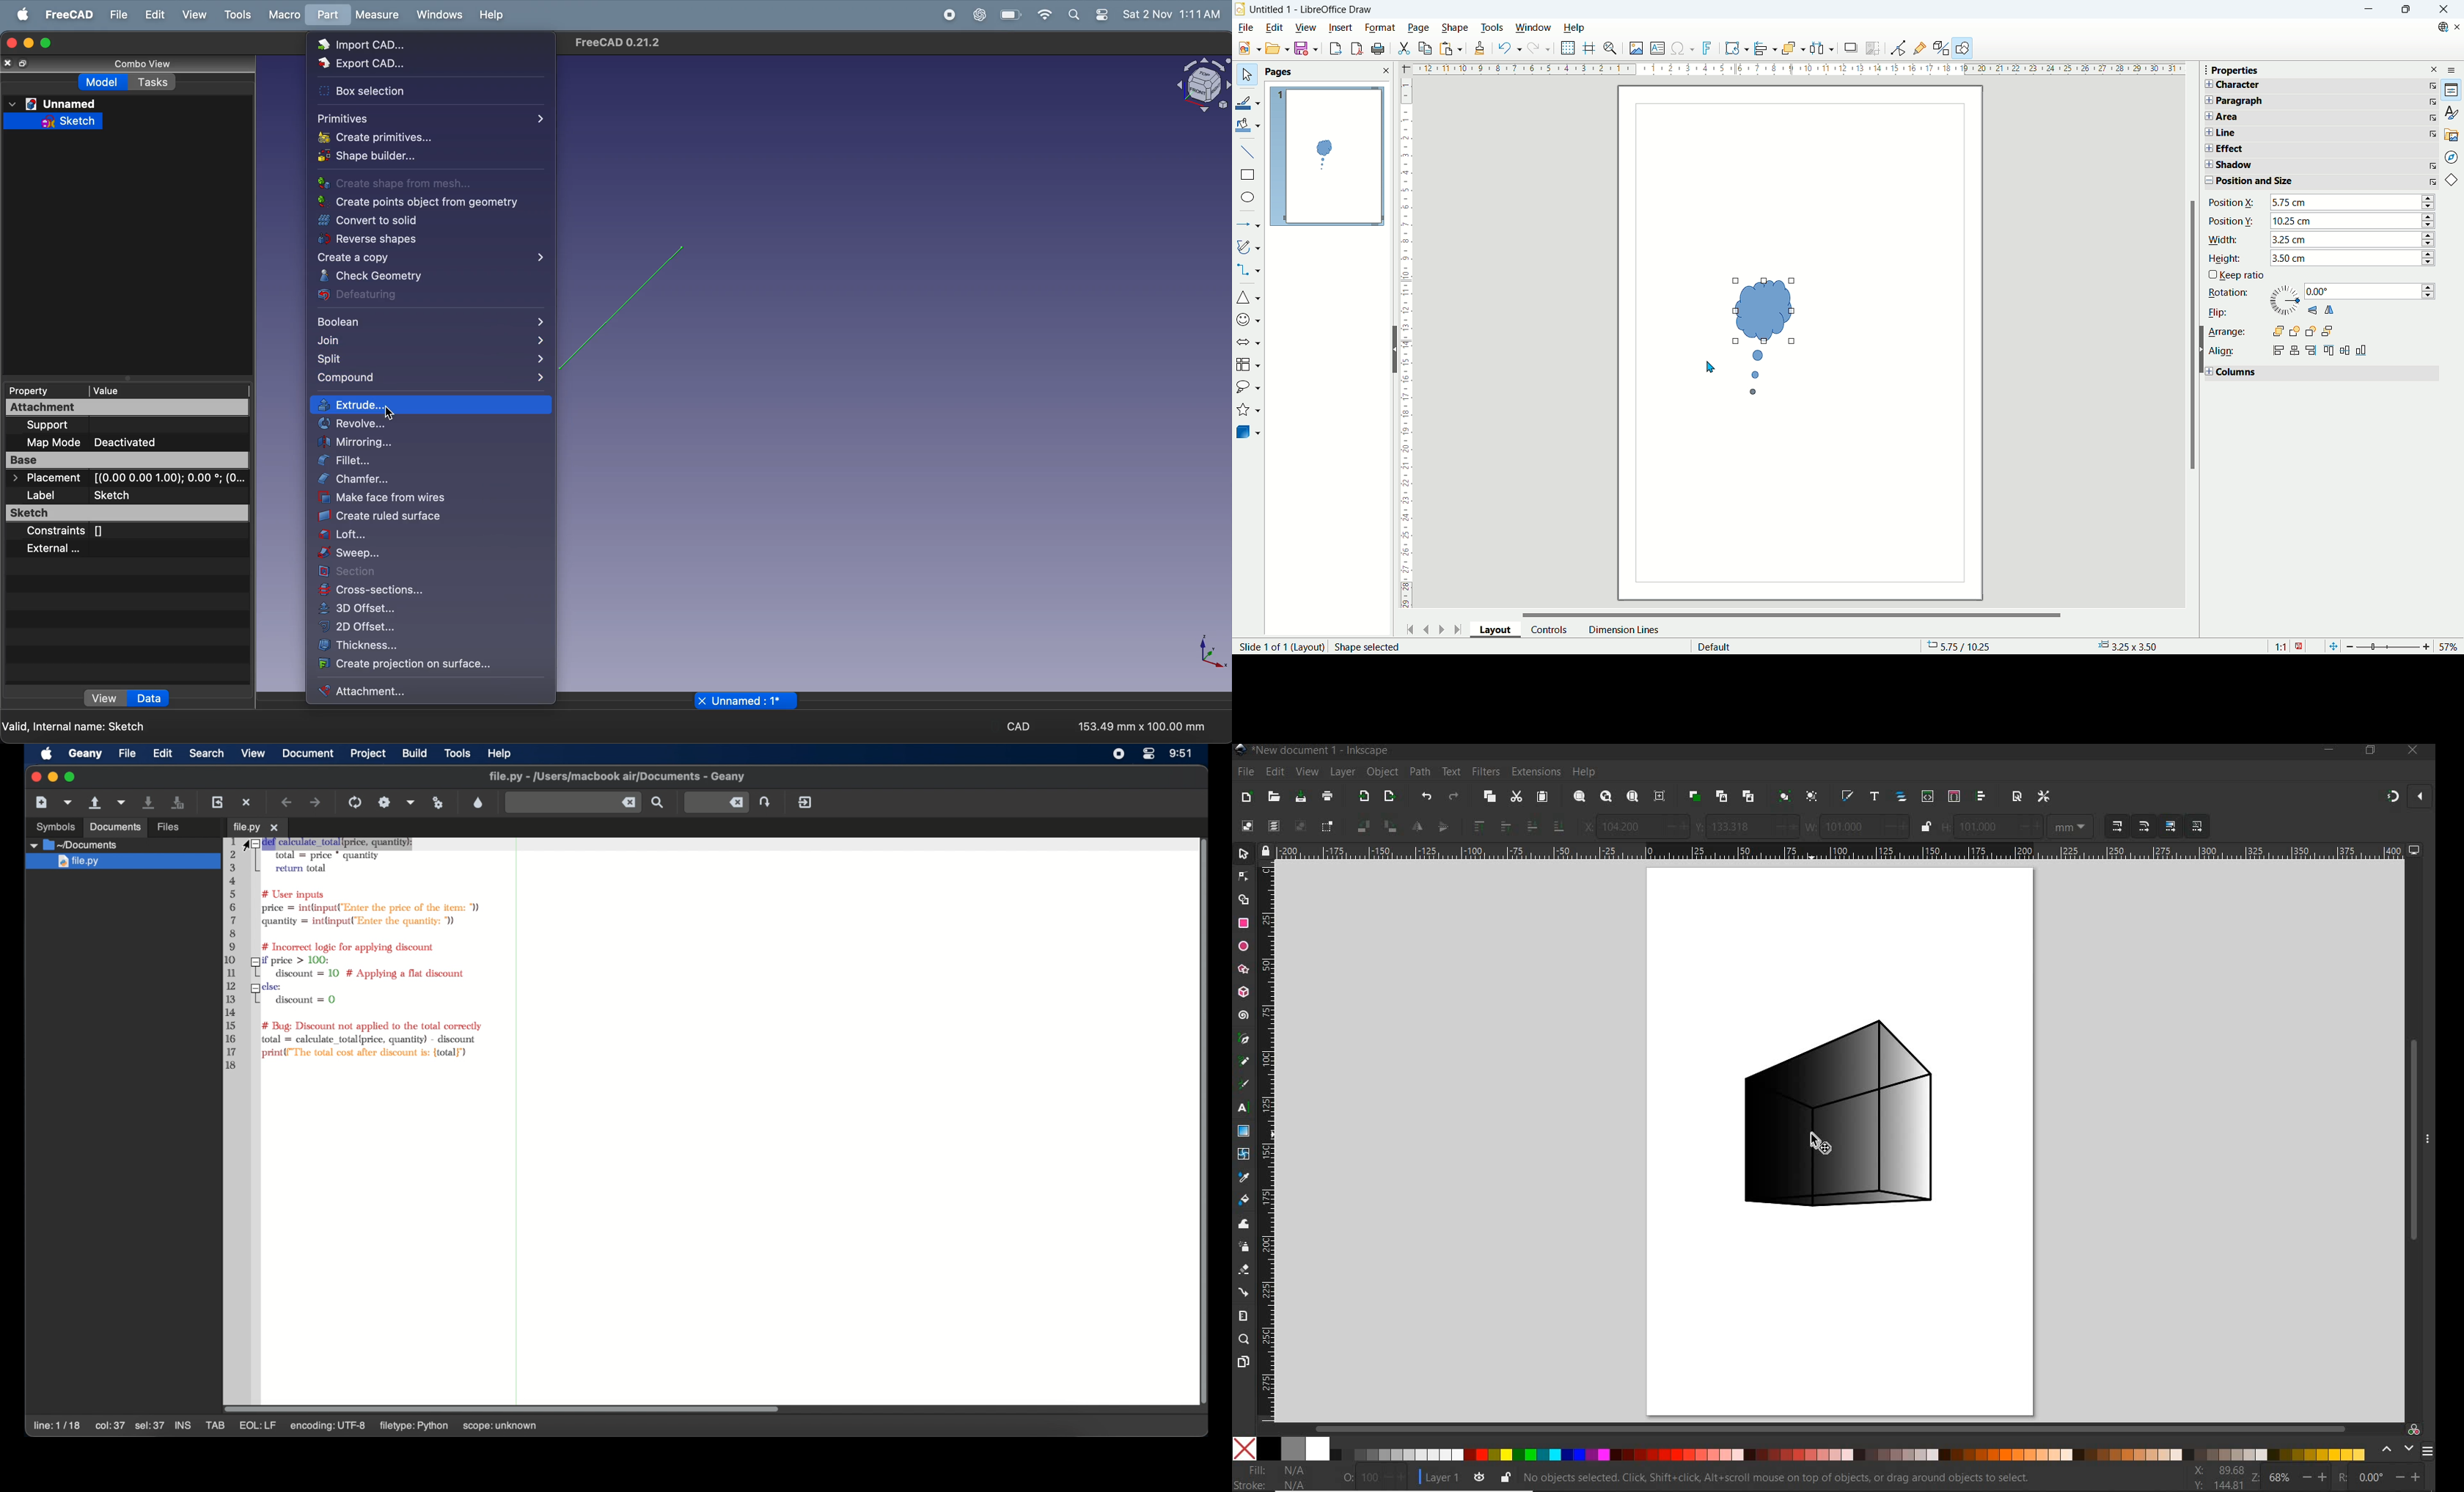 The height and width of the screenshot is (1512, 2464). I want to click on import cad..., so click(433, 46).